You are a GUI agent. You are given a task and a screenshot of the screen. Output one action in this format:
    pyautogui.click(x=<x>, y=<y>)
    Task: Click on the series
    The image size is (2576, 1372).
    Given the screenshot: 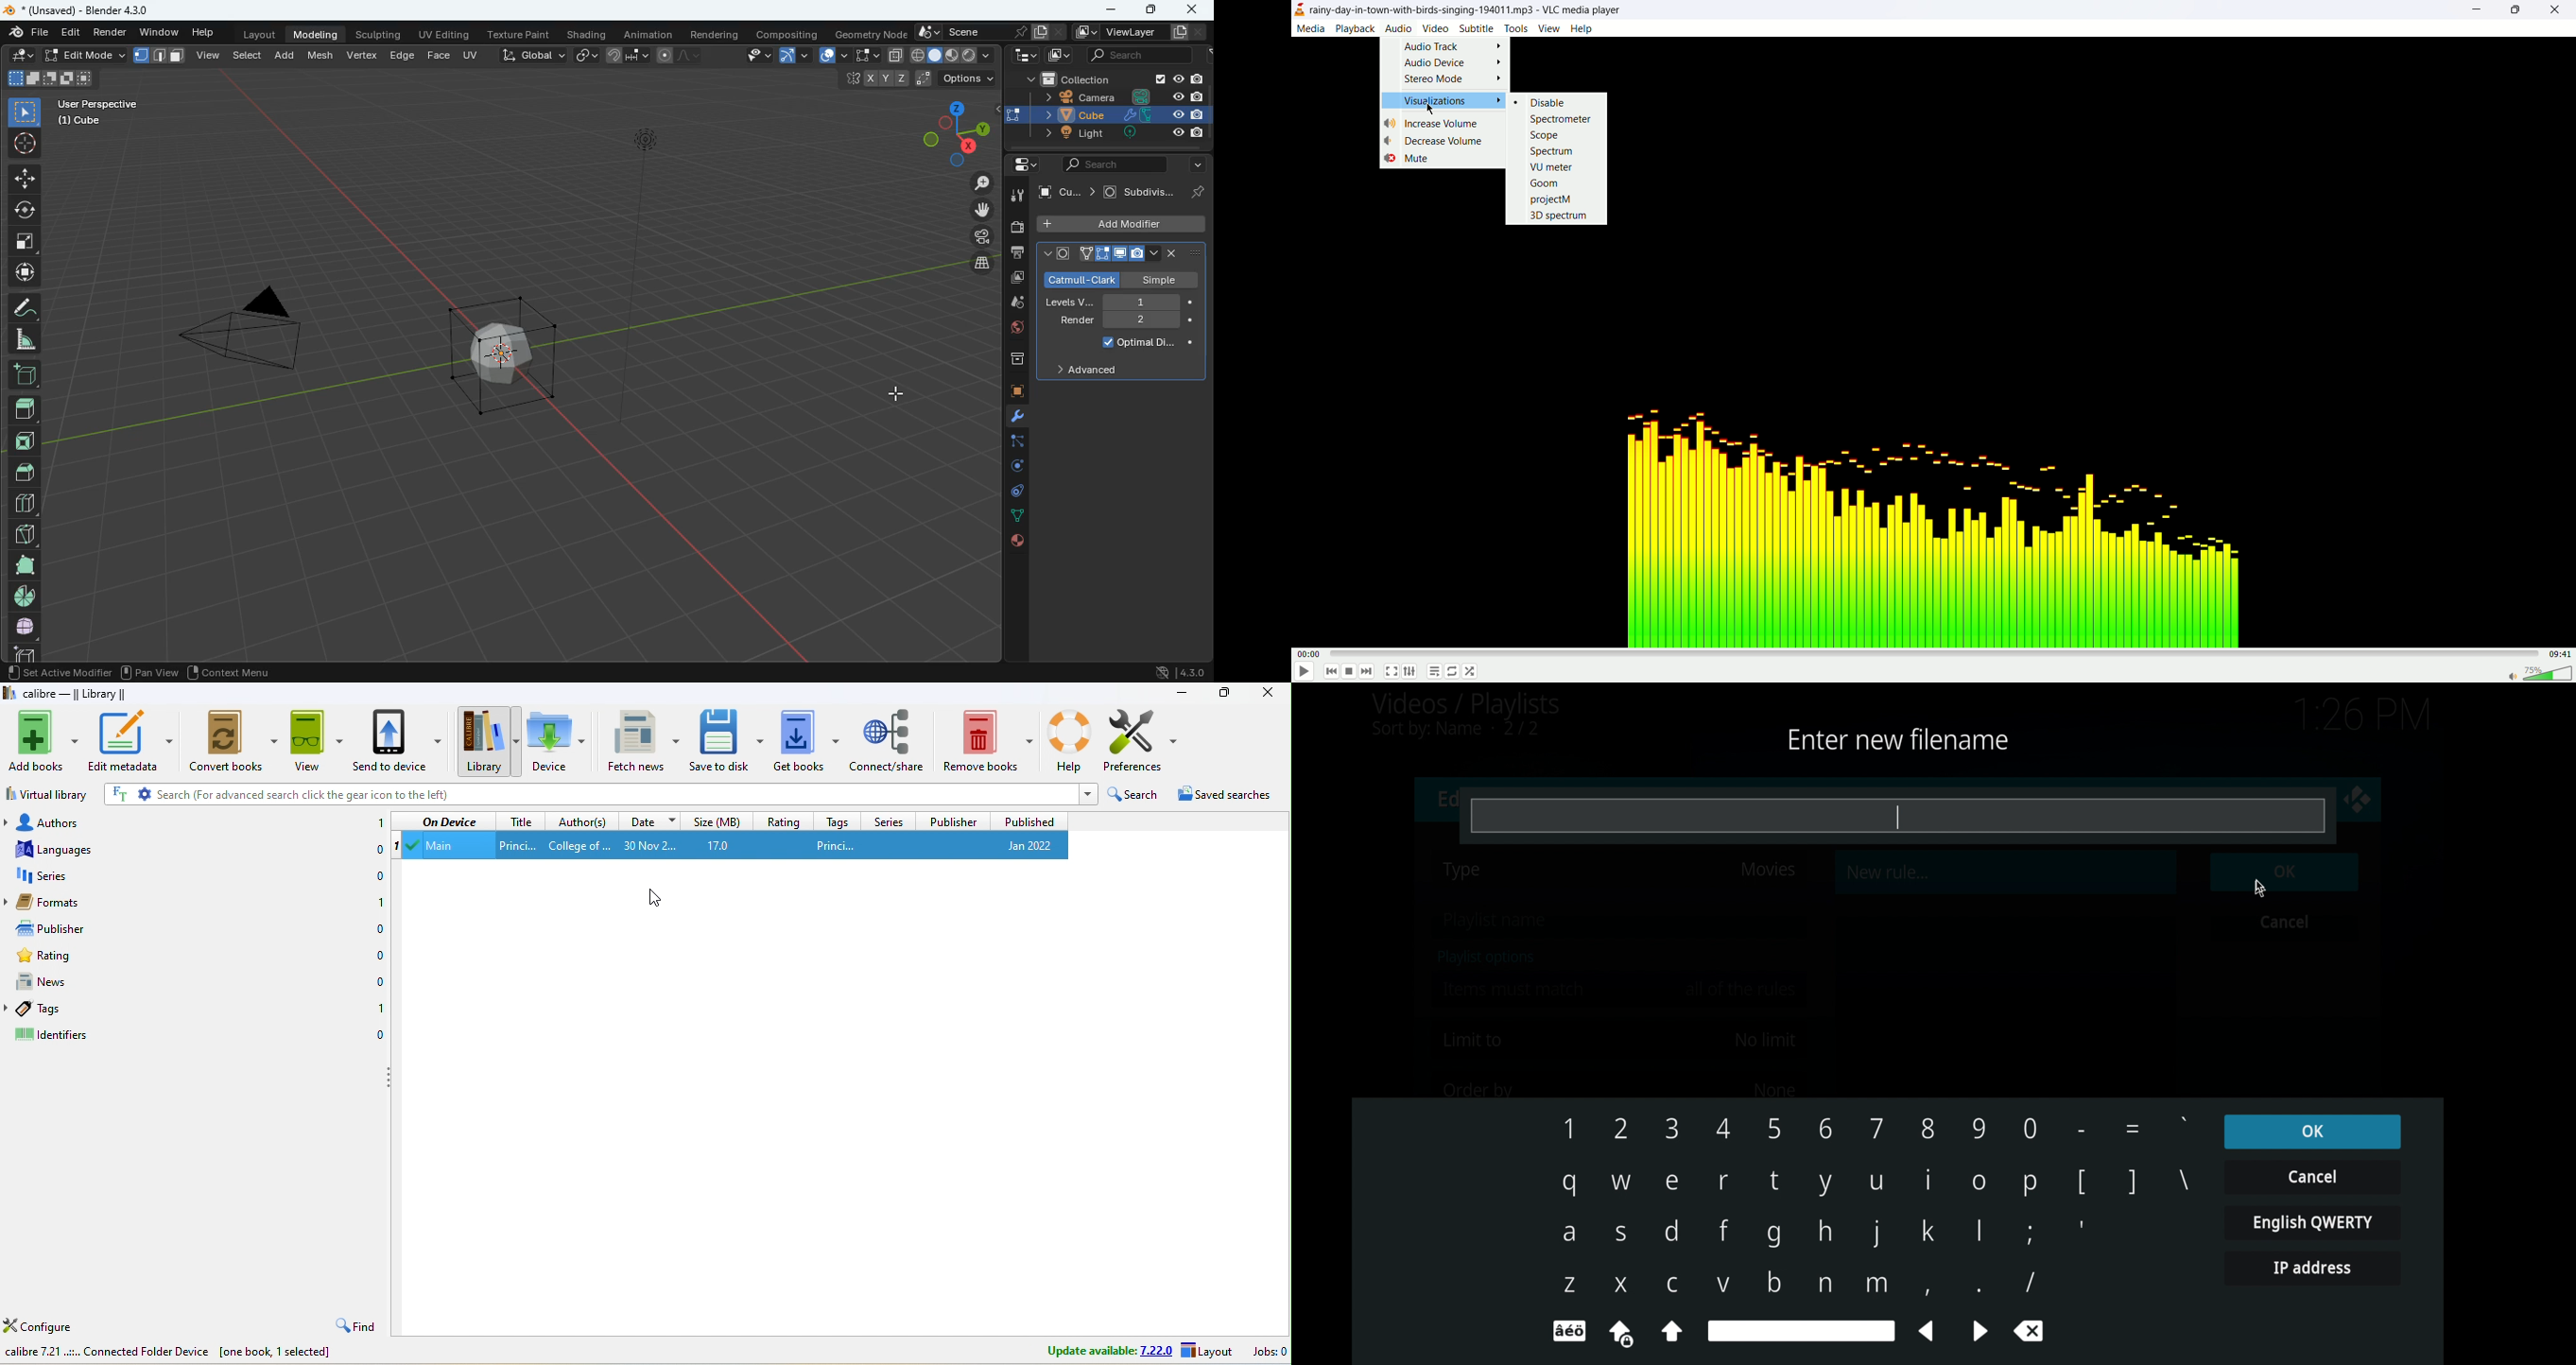 What is the action you would take?
    pyautogui.click(x=887, y=820)
    